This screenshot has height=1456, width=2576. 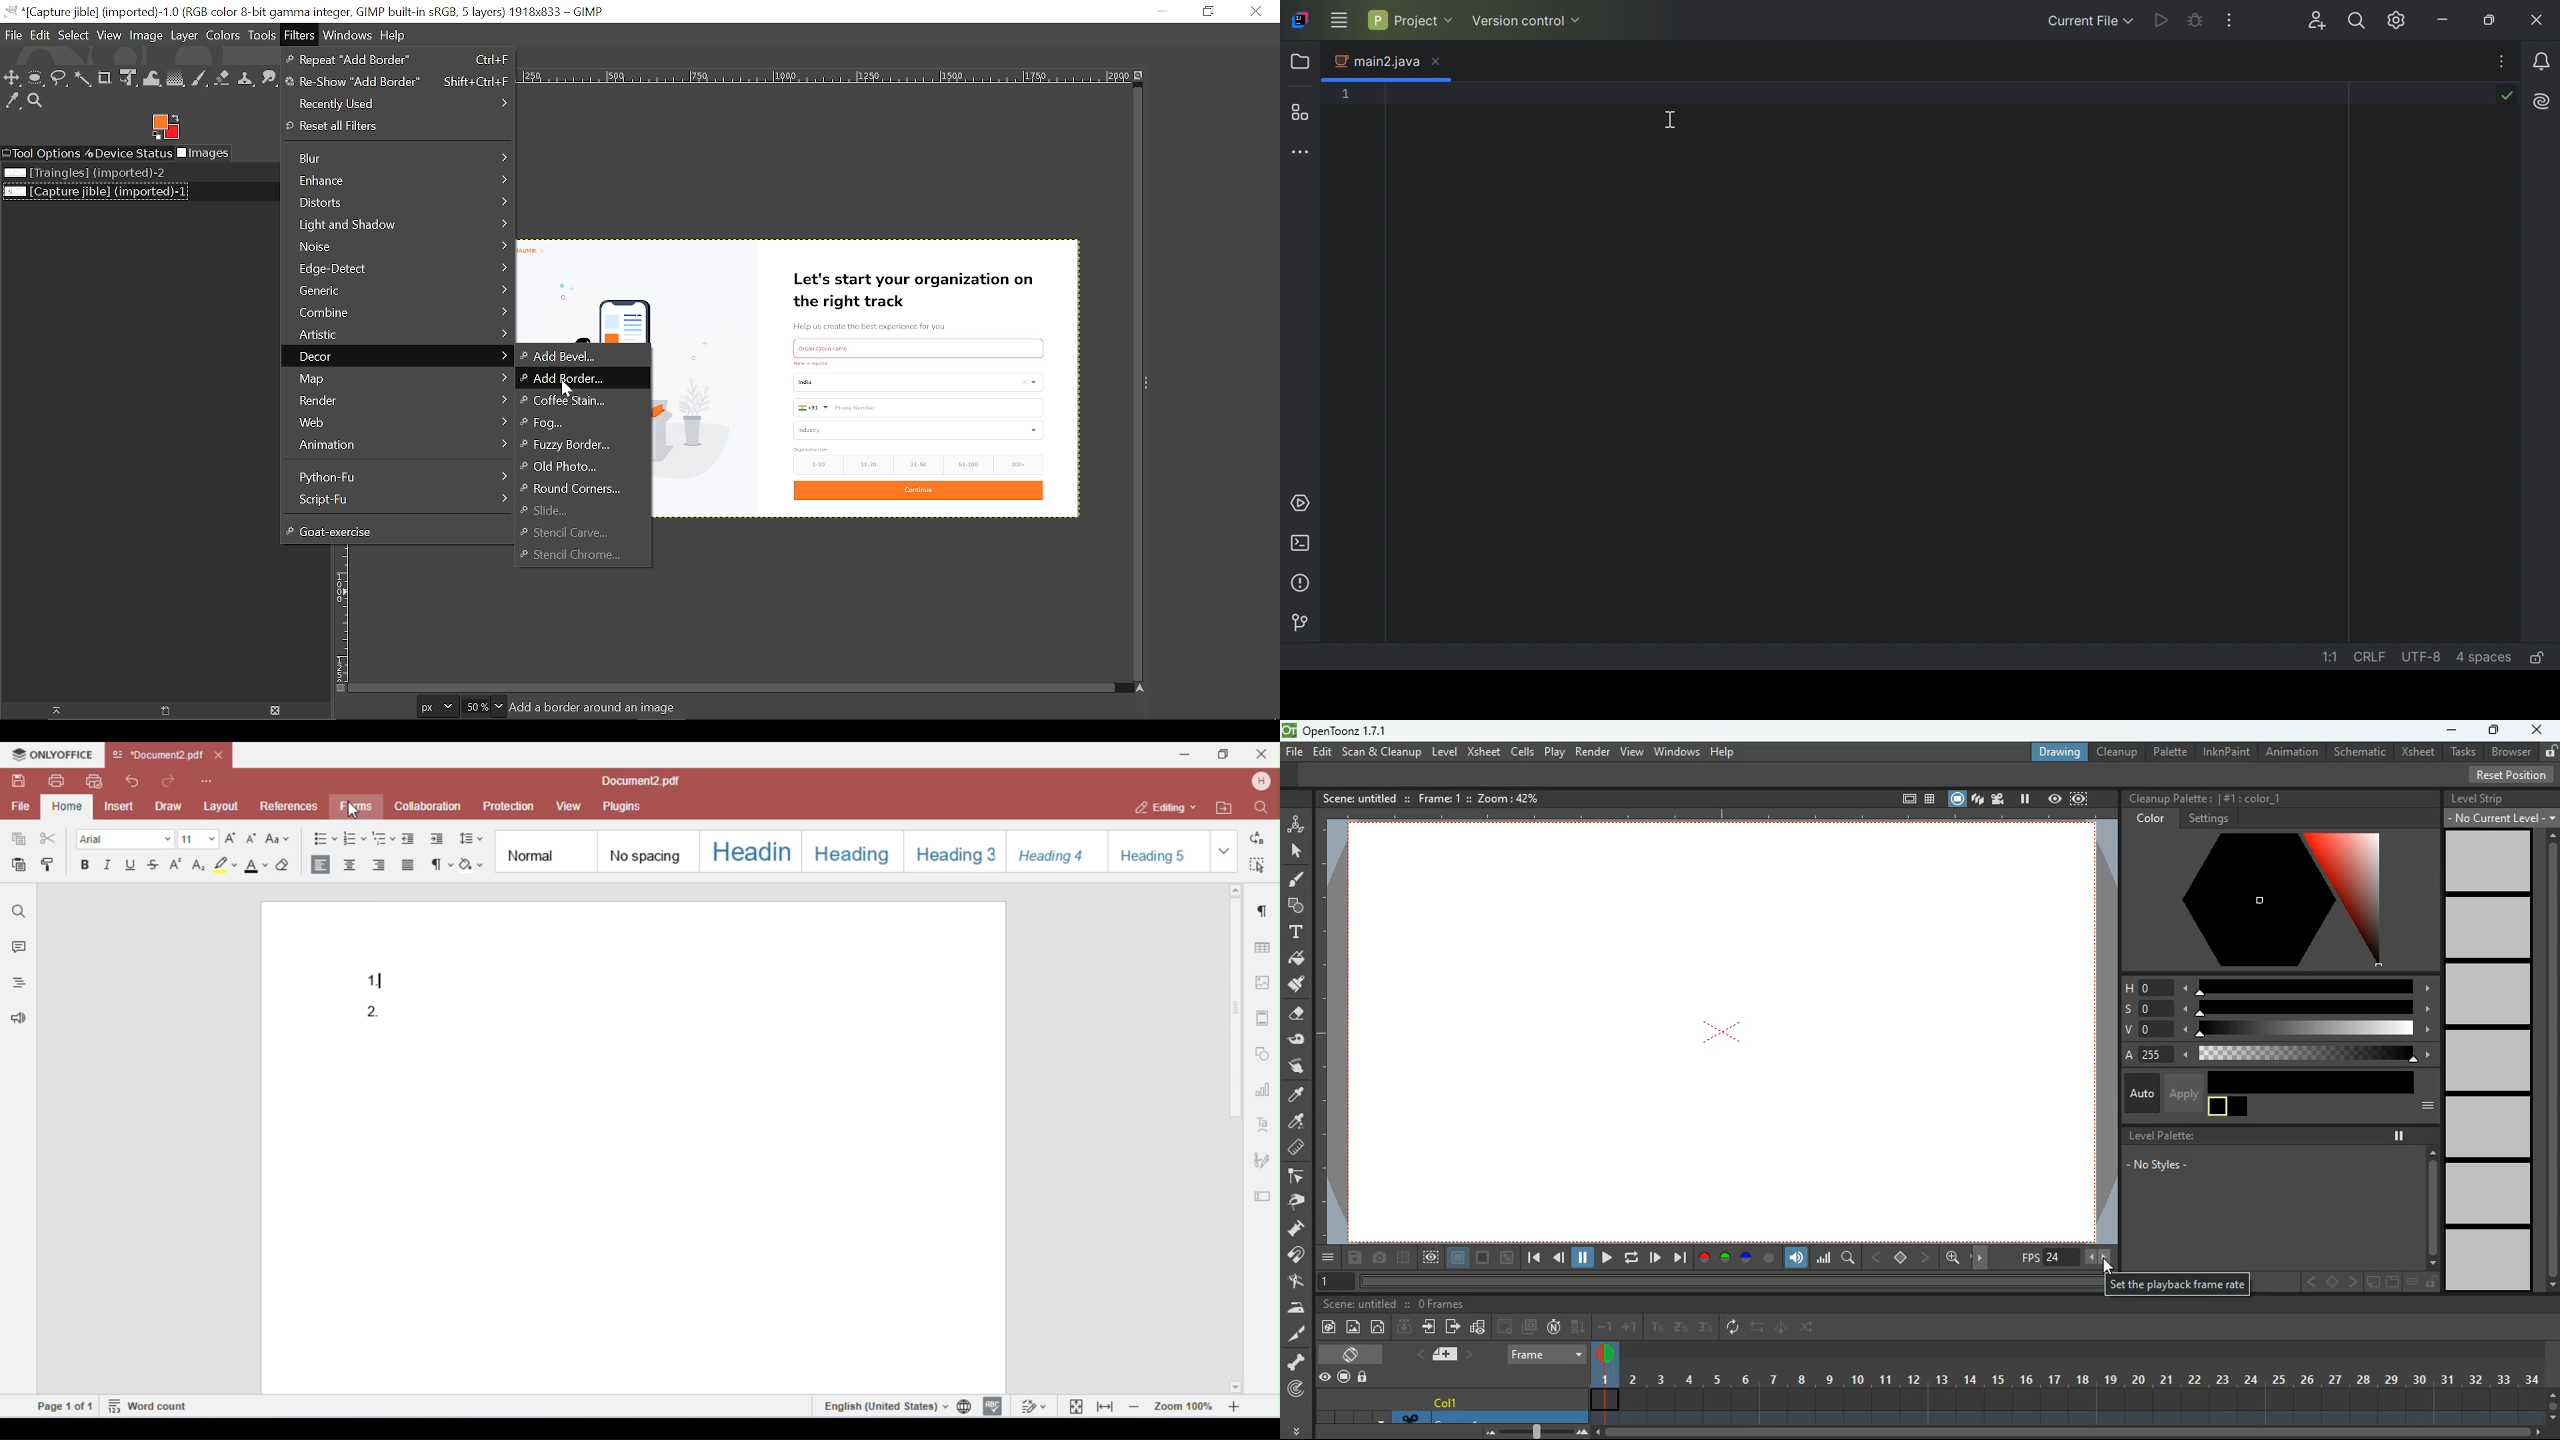 What do you see at coordinates (2492, 1060) in the screenshot?
I see `level` at bounding box center [2492, 1060].